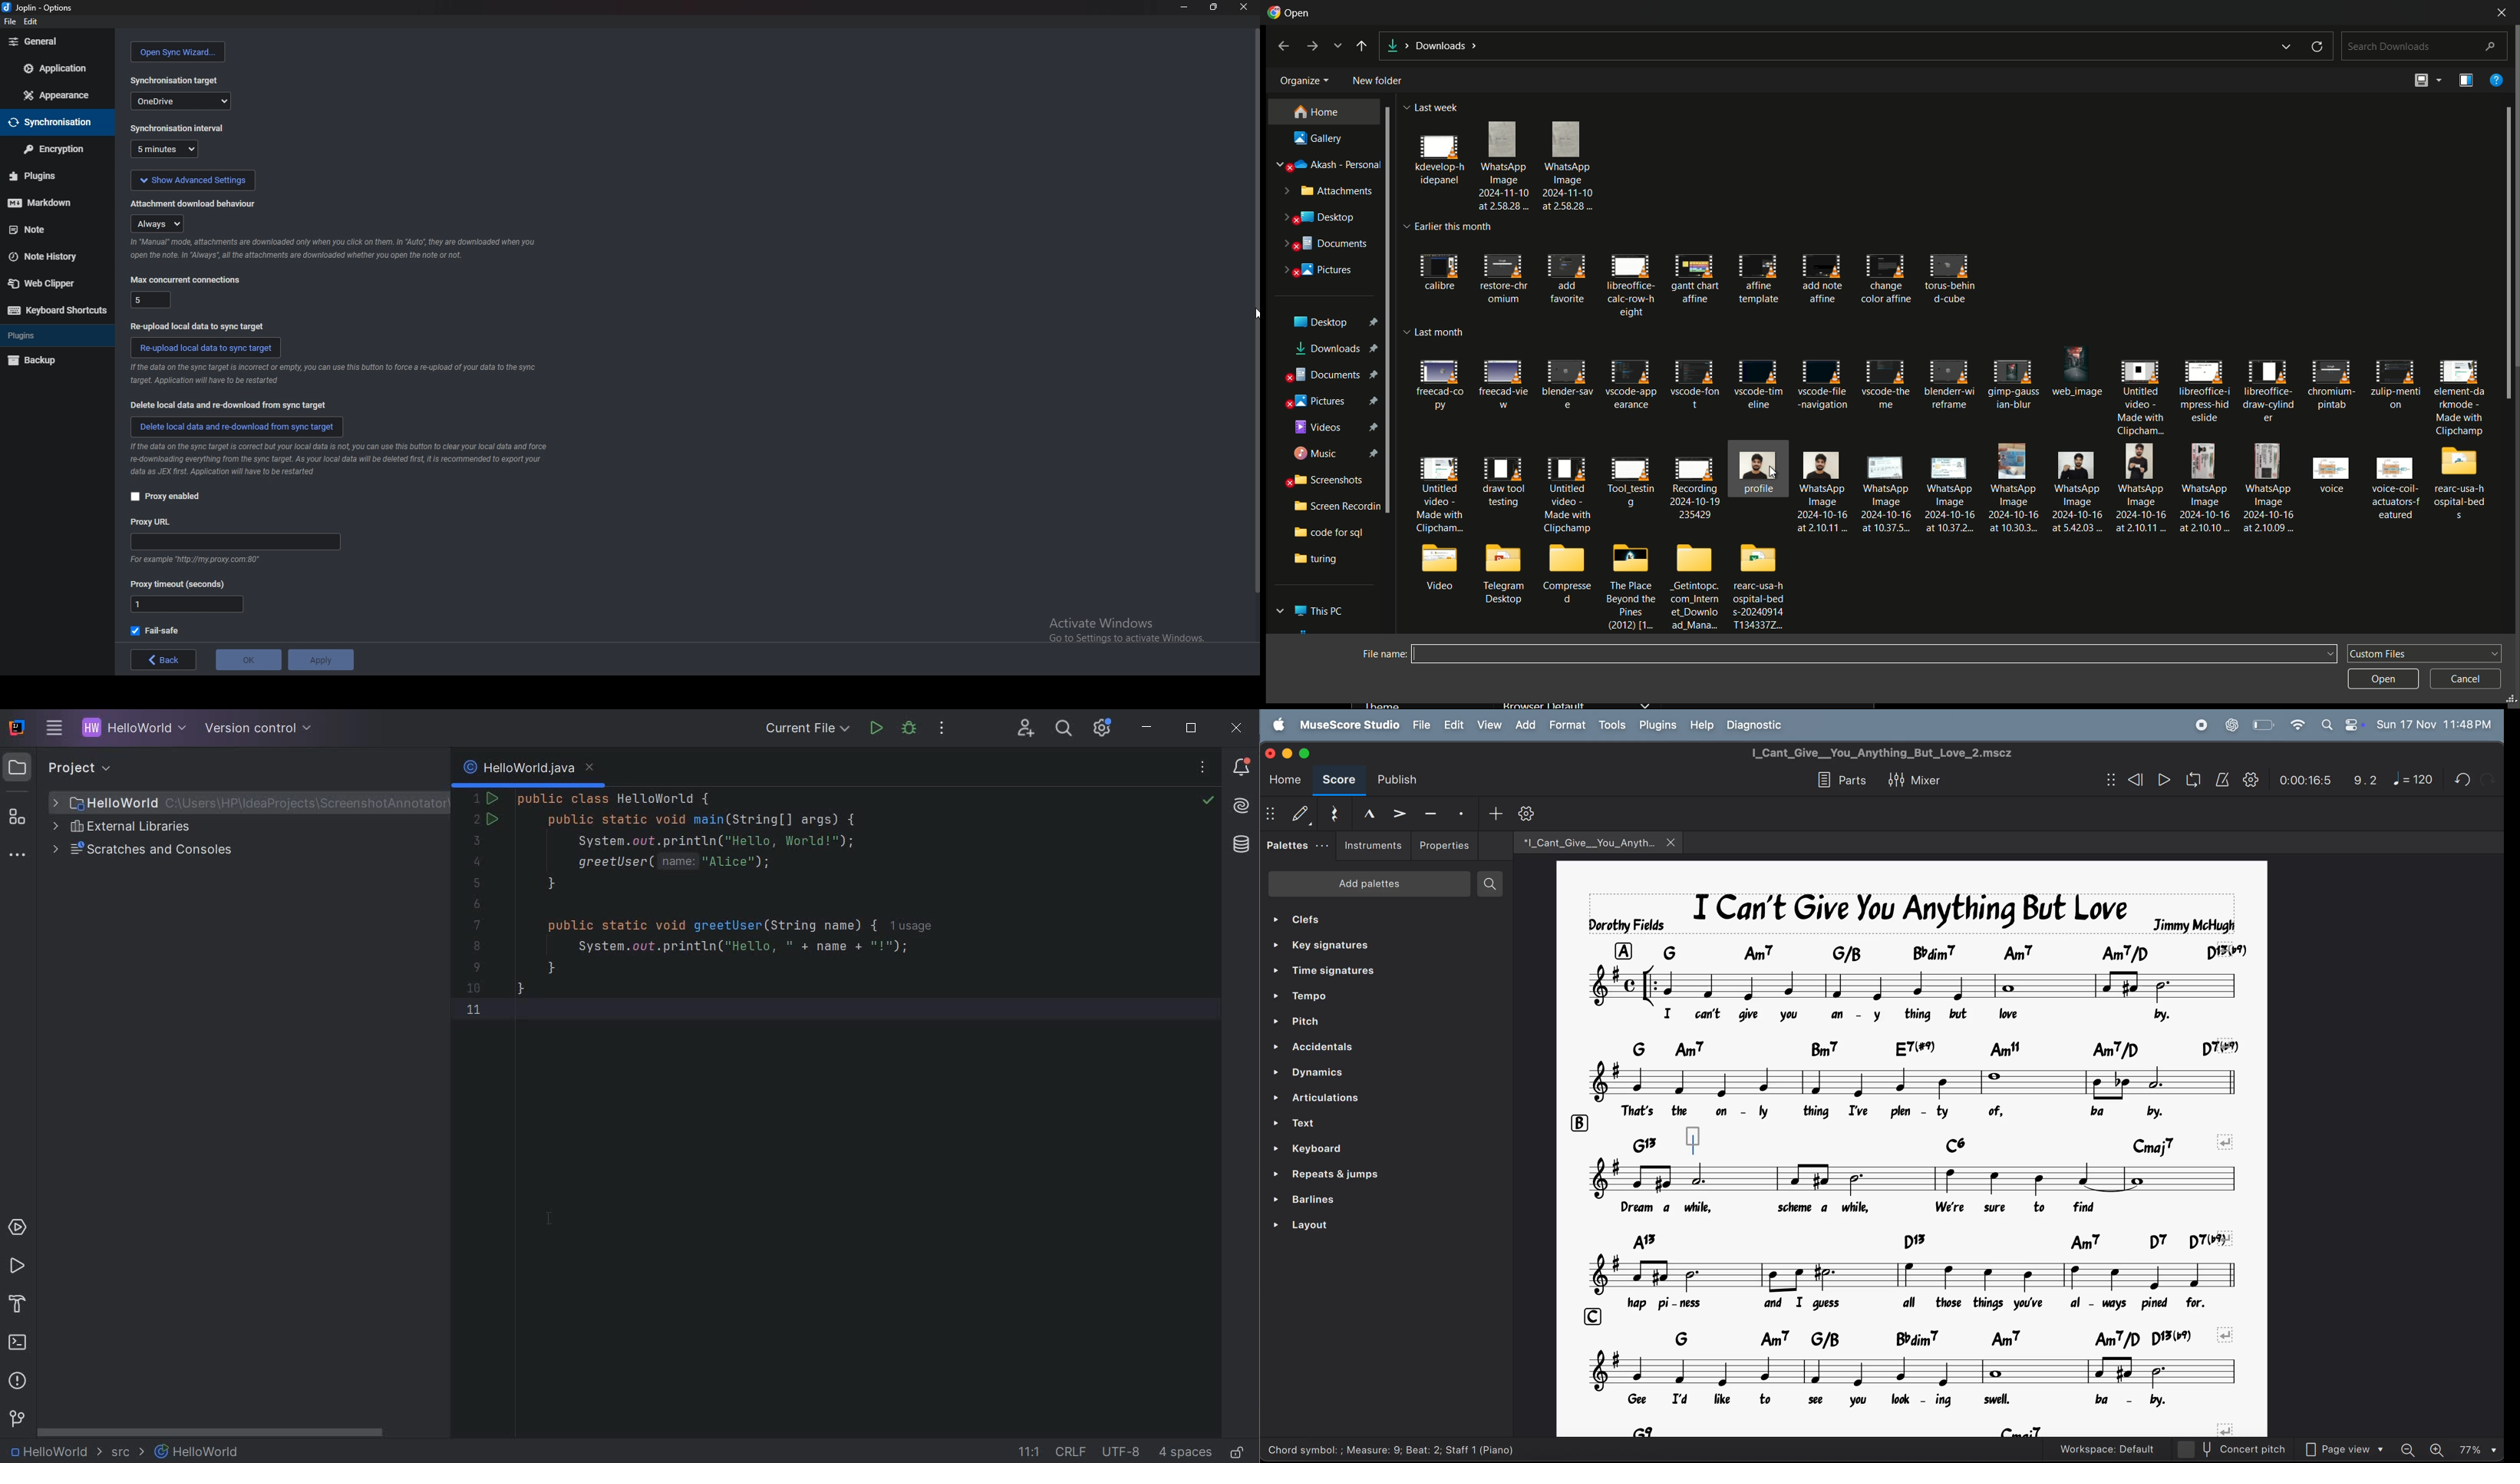 Image resolution: width=2520 pixels, height=1484 pixels. What do you see at coordinates (1330, 377) in the screenshot?
I see `document` at bounding box center [1330, 377].